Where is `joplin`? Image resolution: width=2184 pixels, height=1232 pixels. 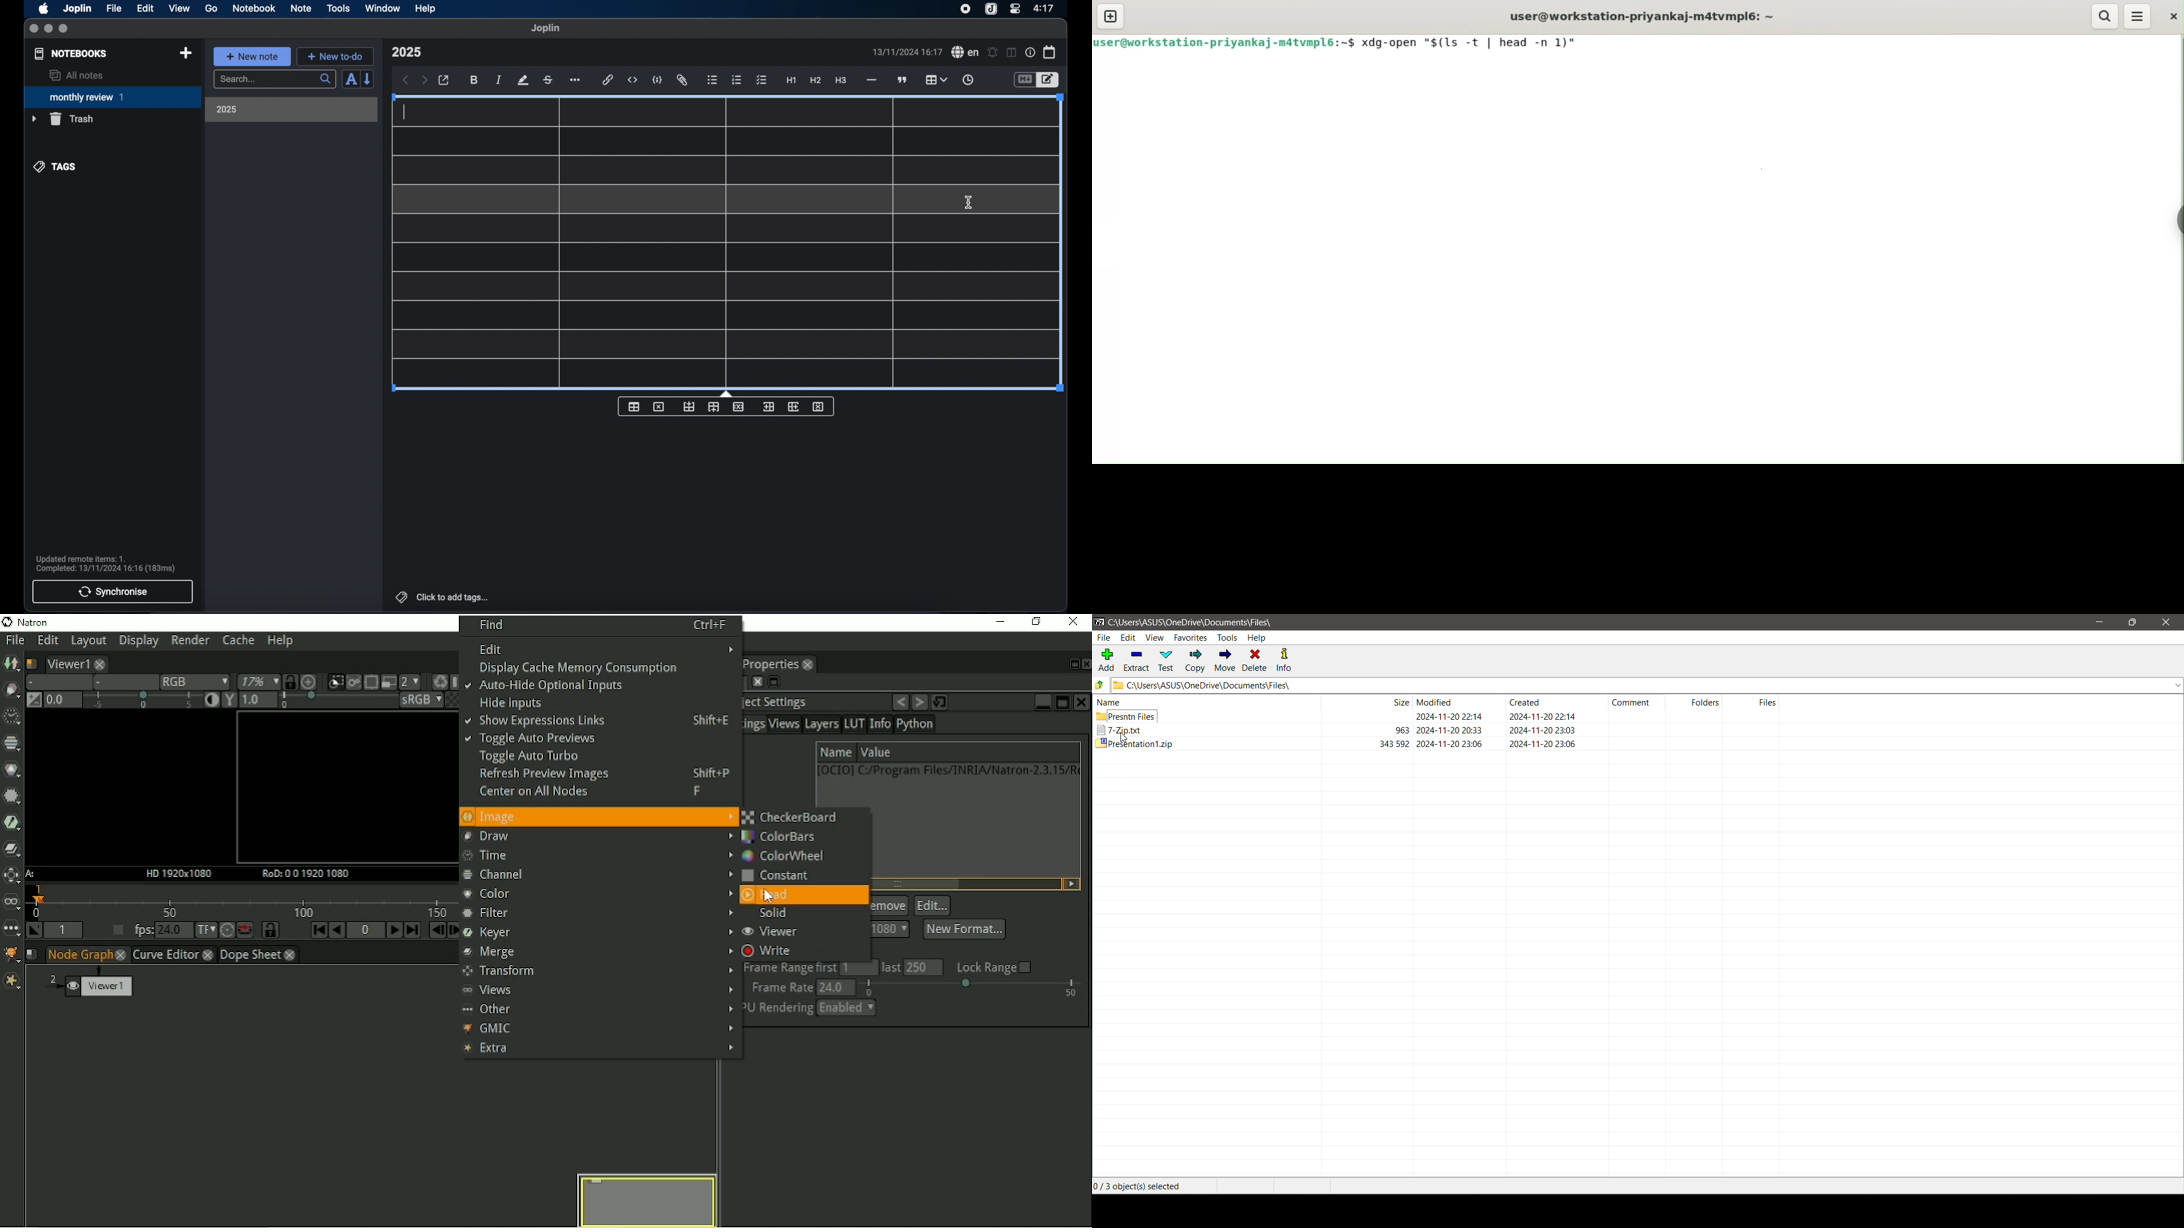 joplin is located at coordinates (546, 28).